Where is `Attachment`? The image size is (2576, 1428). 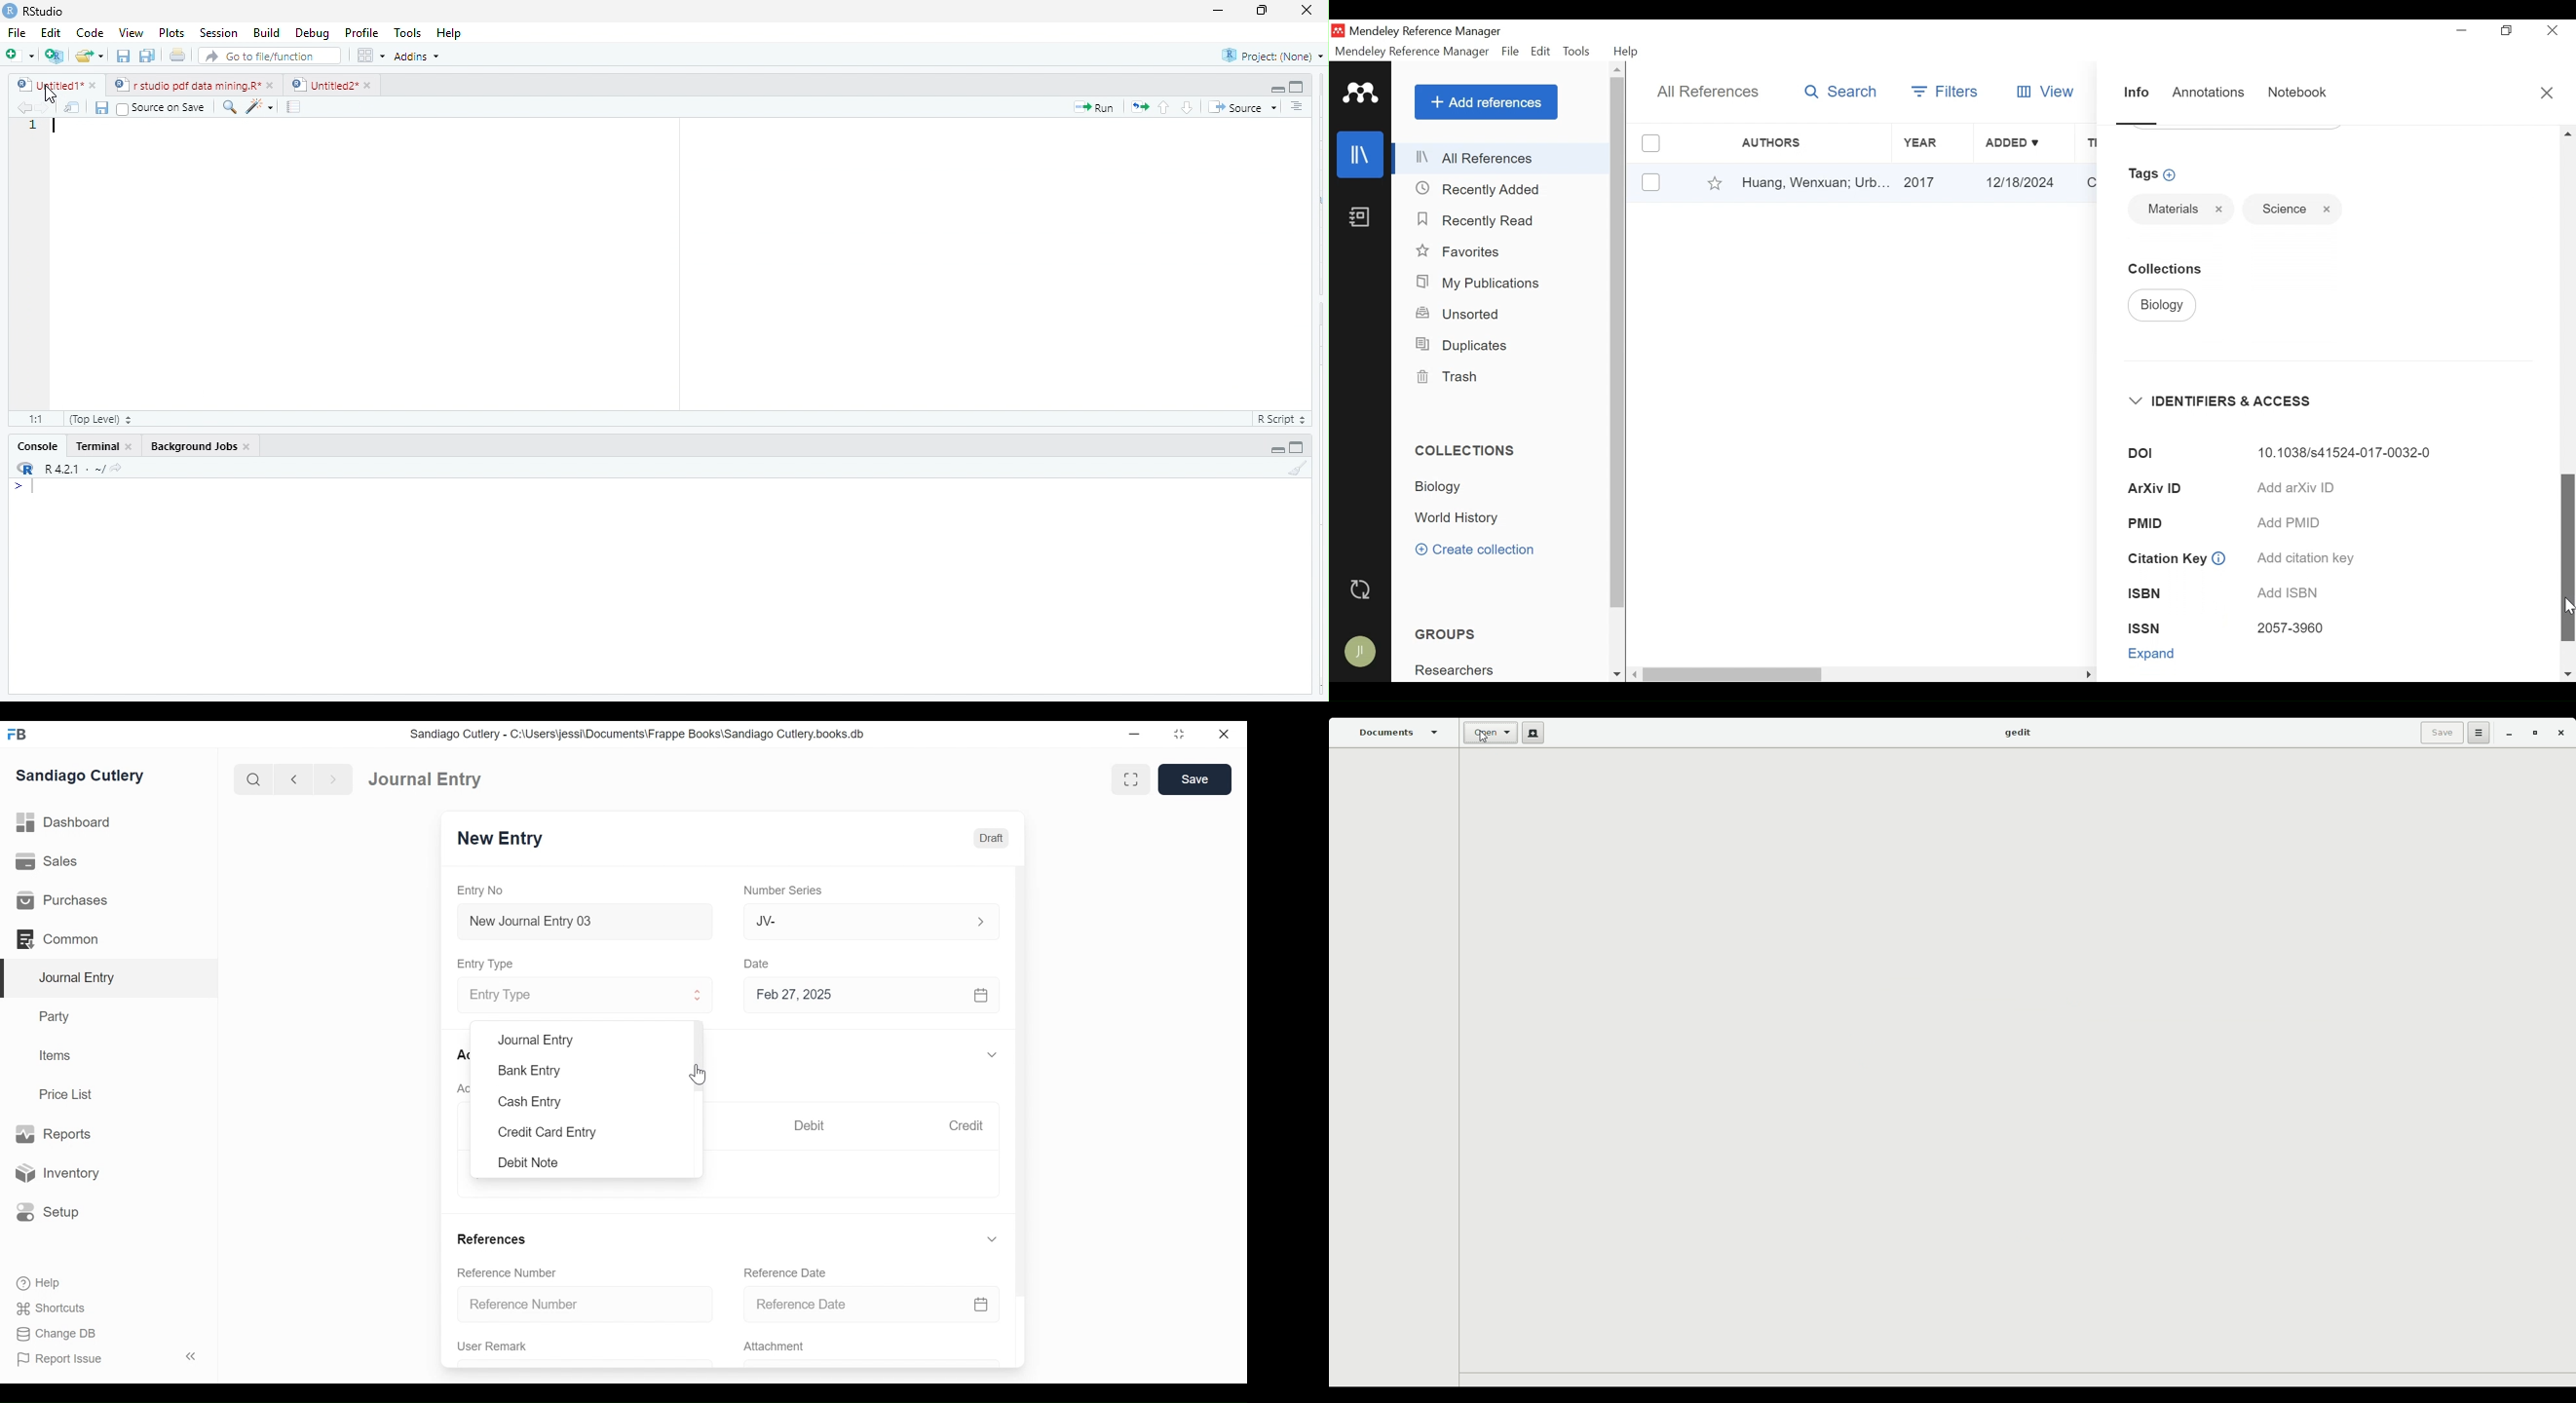
Attachment is located at coordinates (774, 1348).